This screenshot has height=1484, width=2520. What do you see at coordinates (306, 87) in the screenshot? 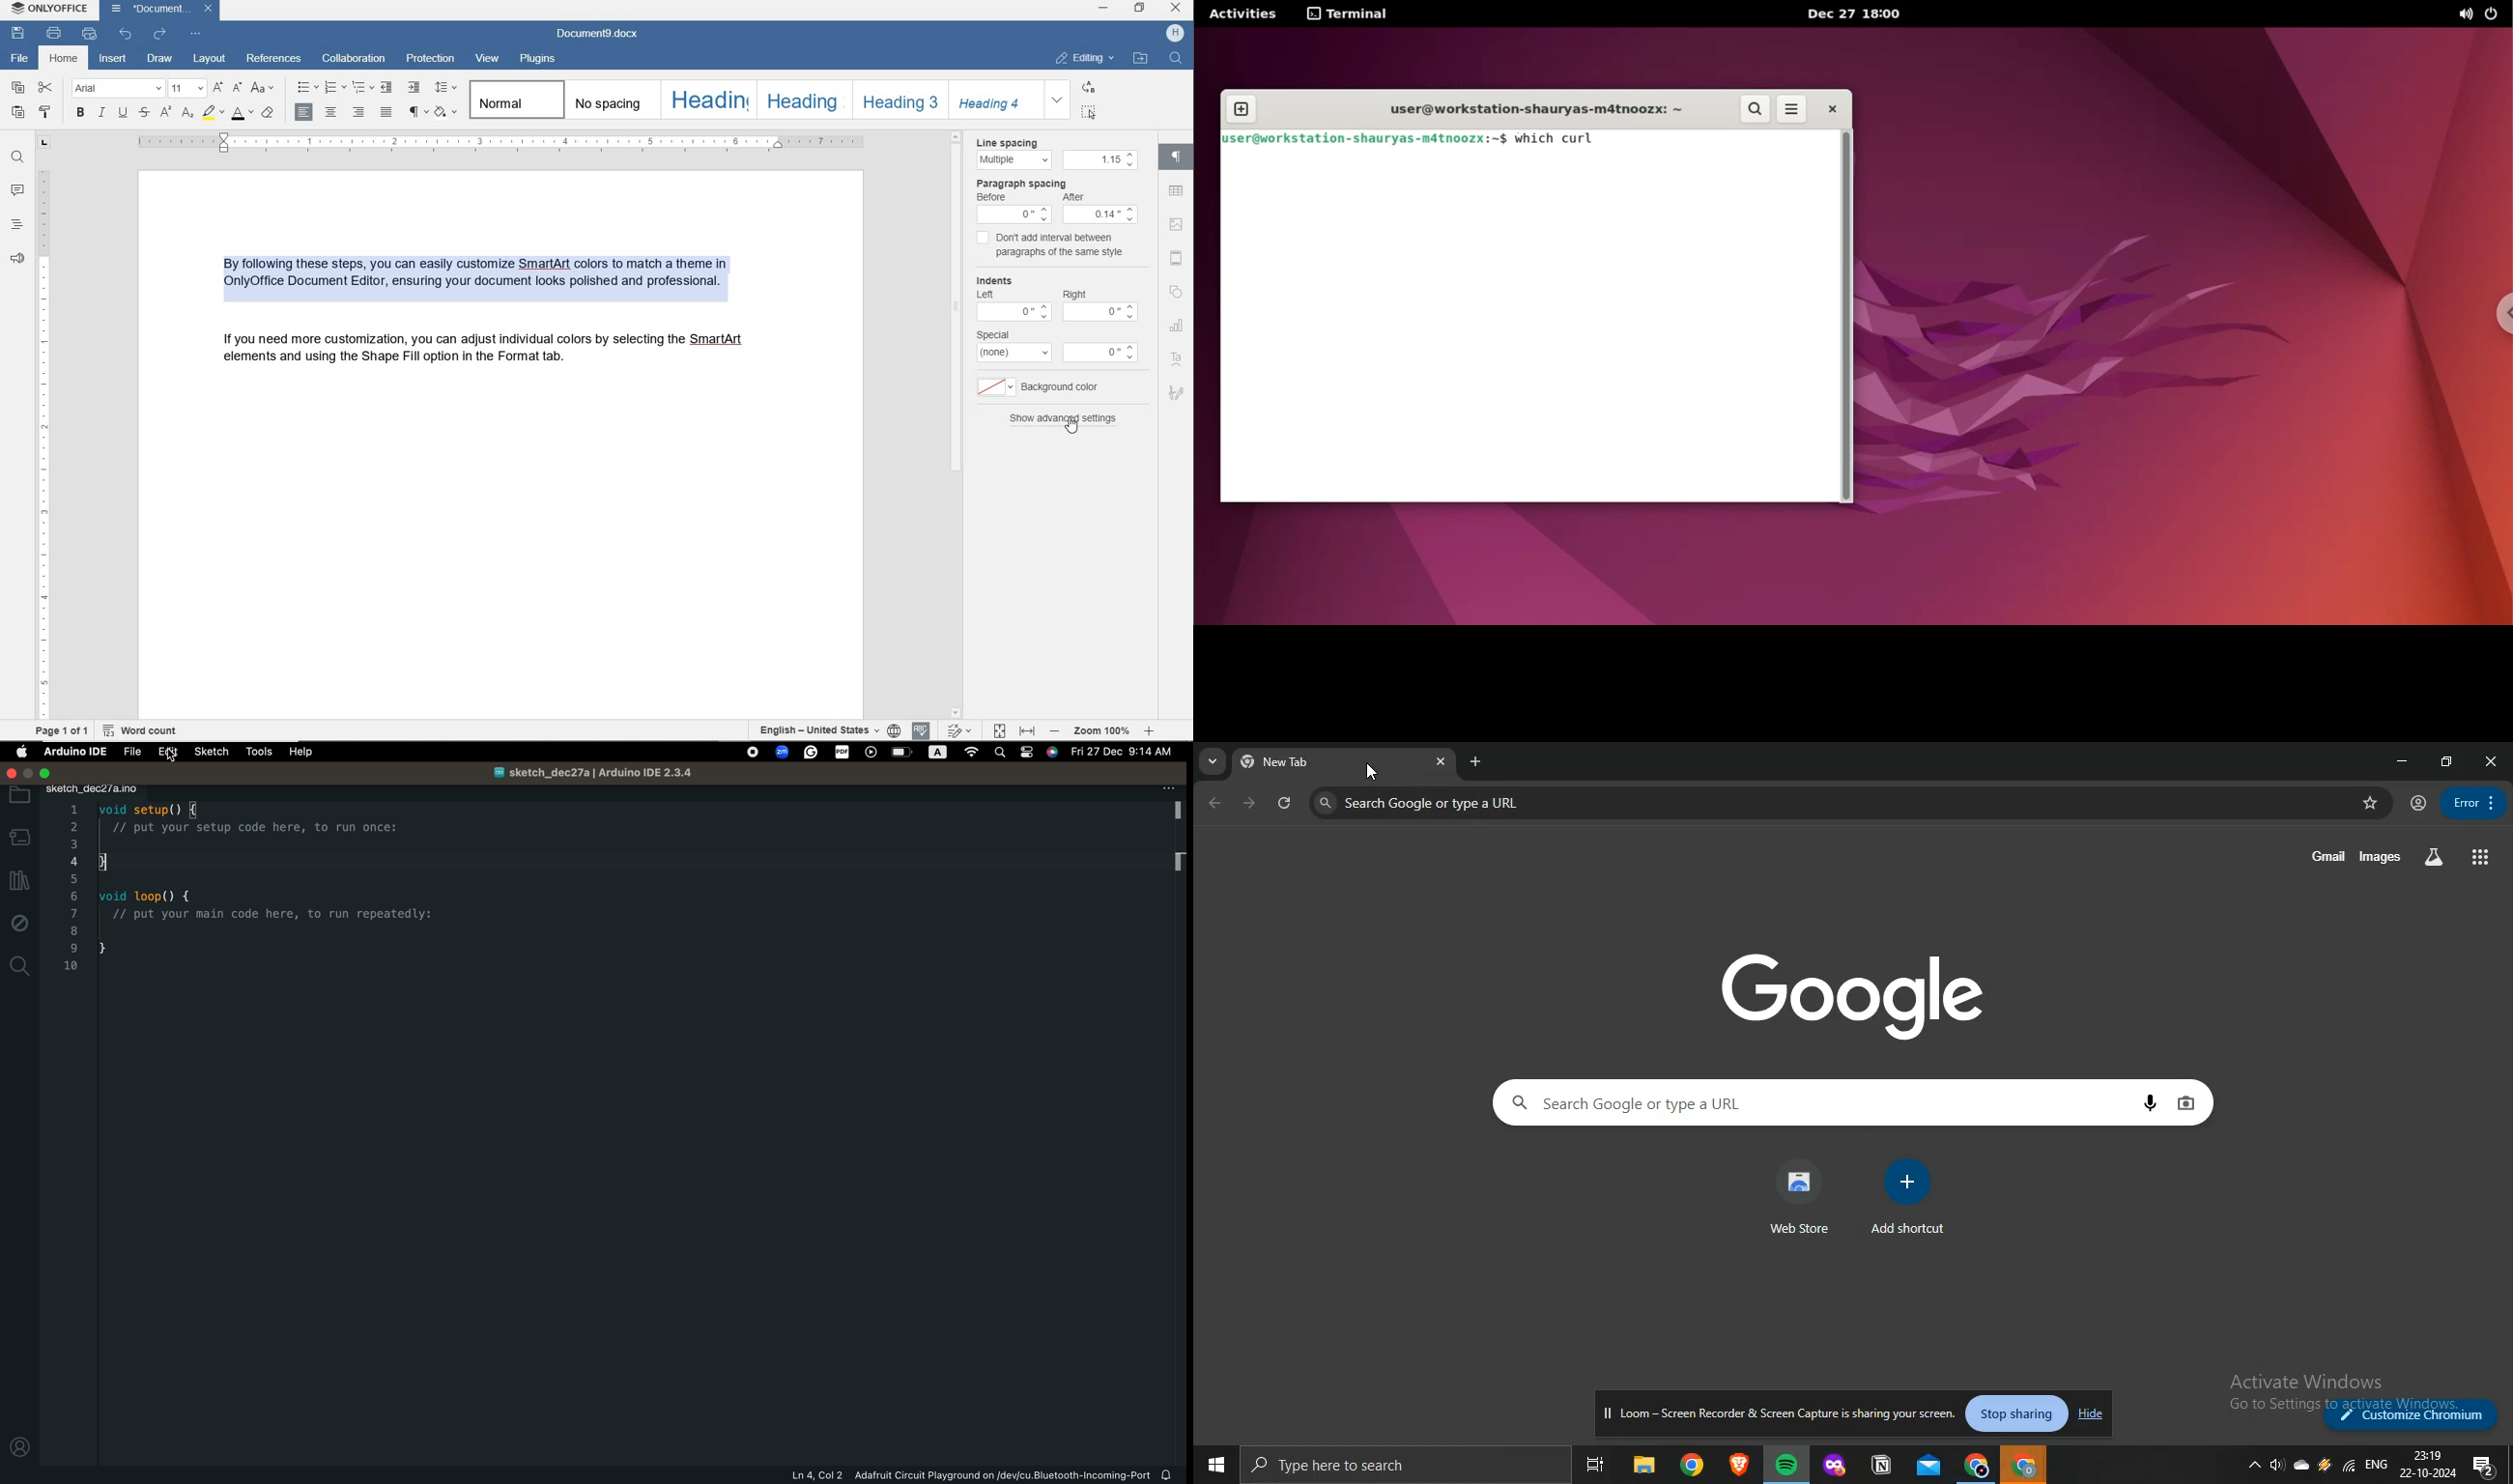
I see `bullets` at bounding box center [306, 87].